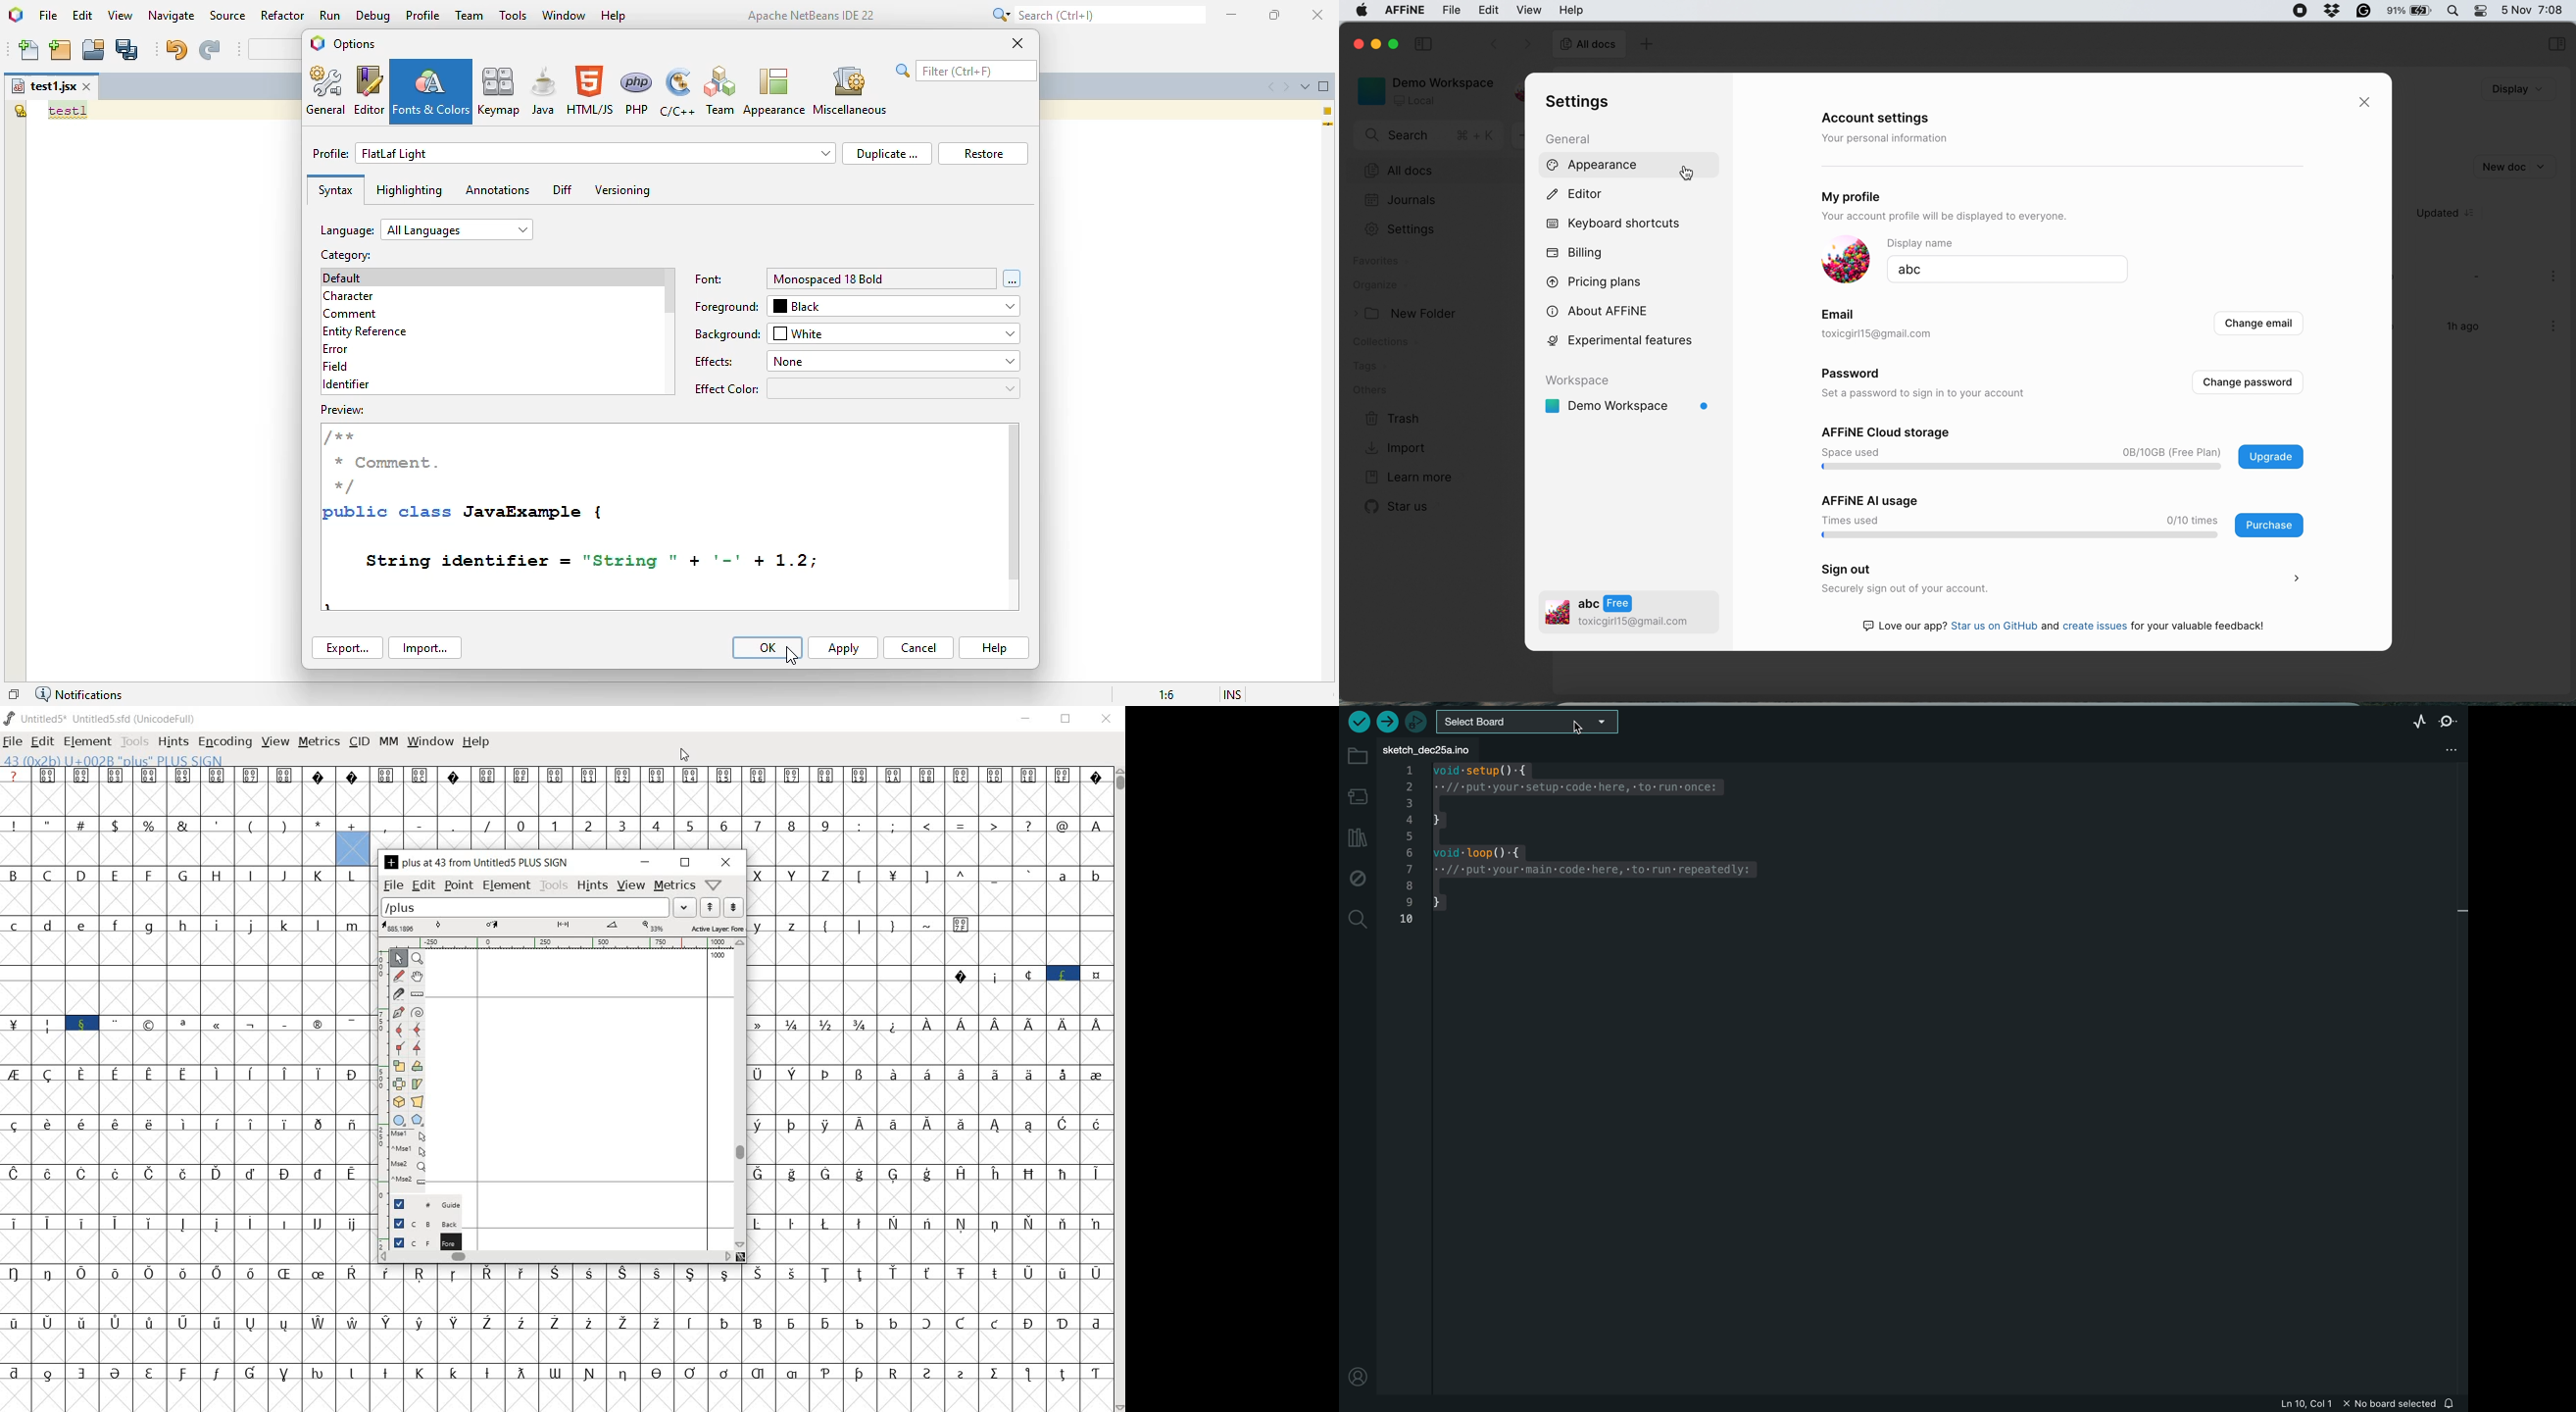  Describe the element at coordinates (476, 743) in the screenshot. I see `help` at that location.